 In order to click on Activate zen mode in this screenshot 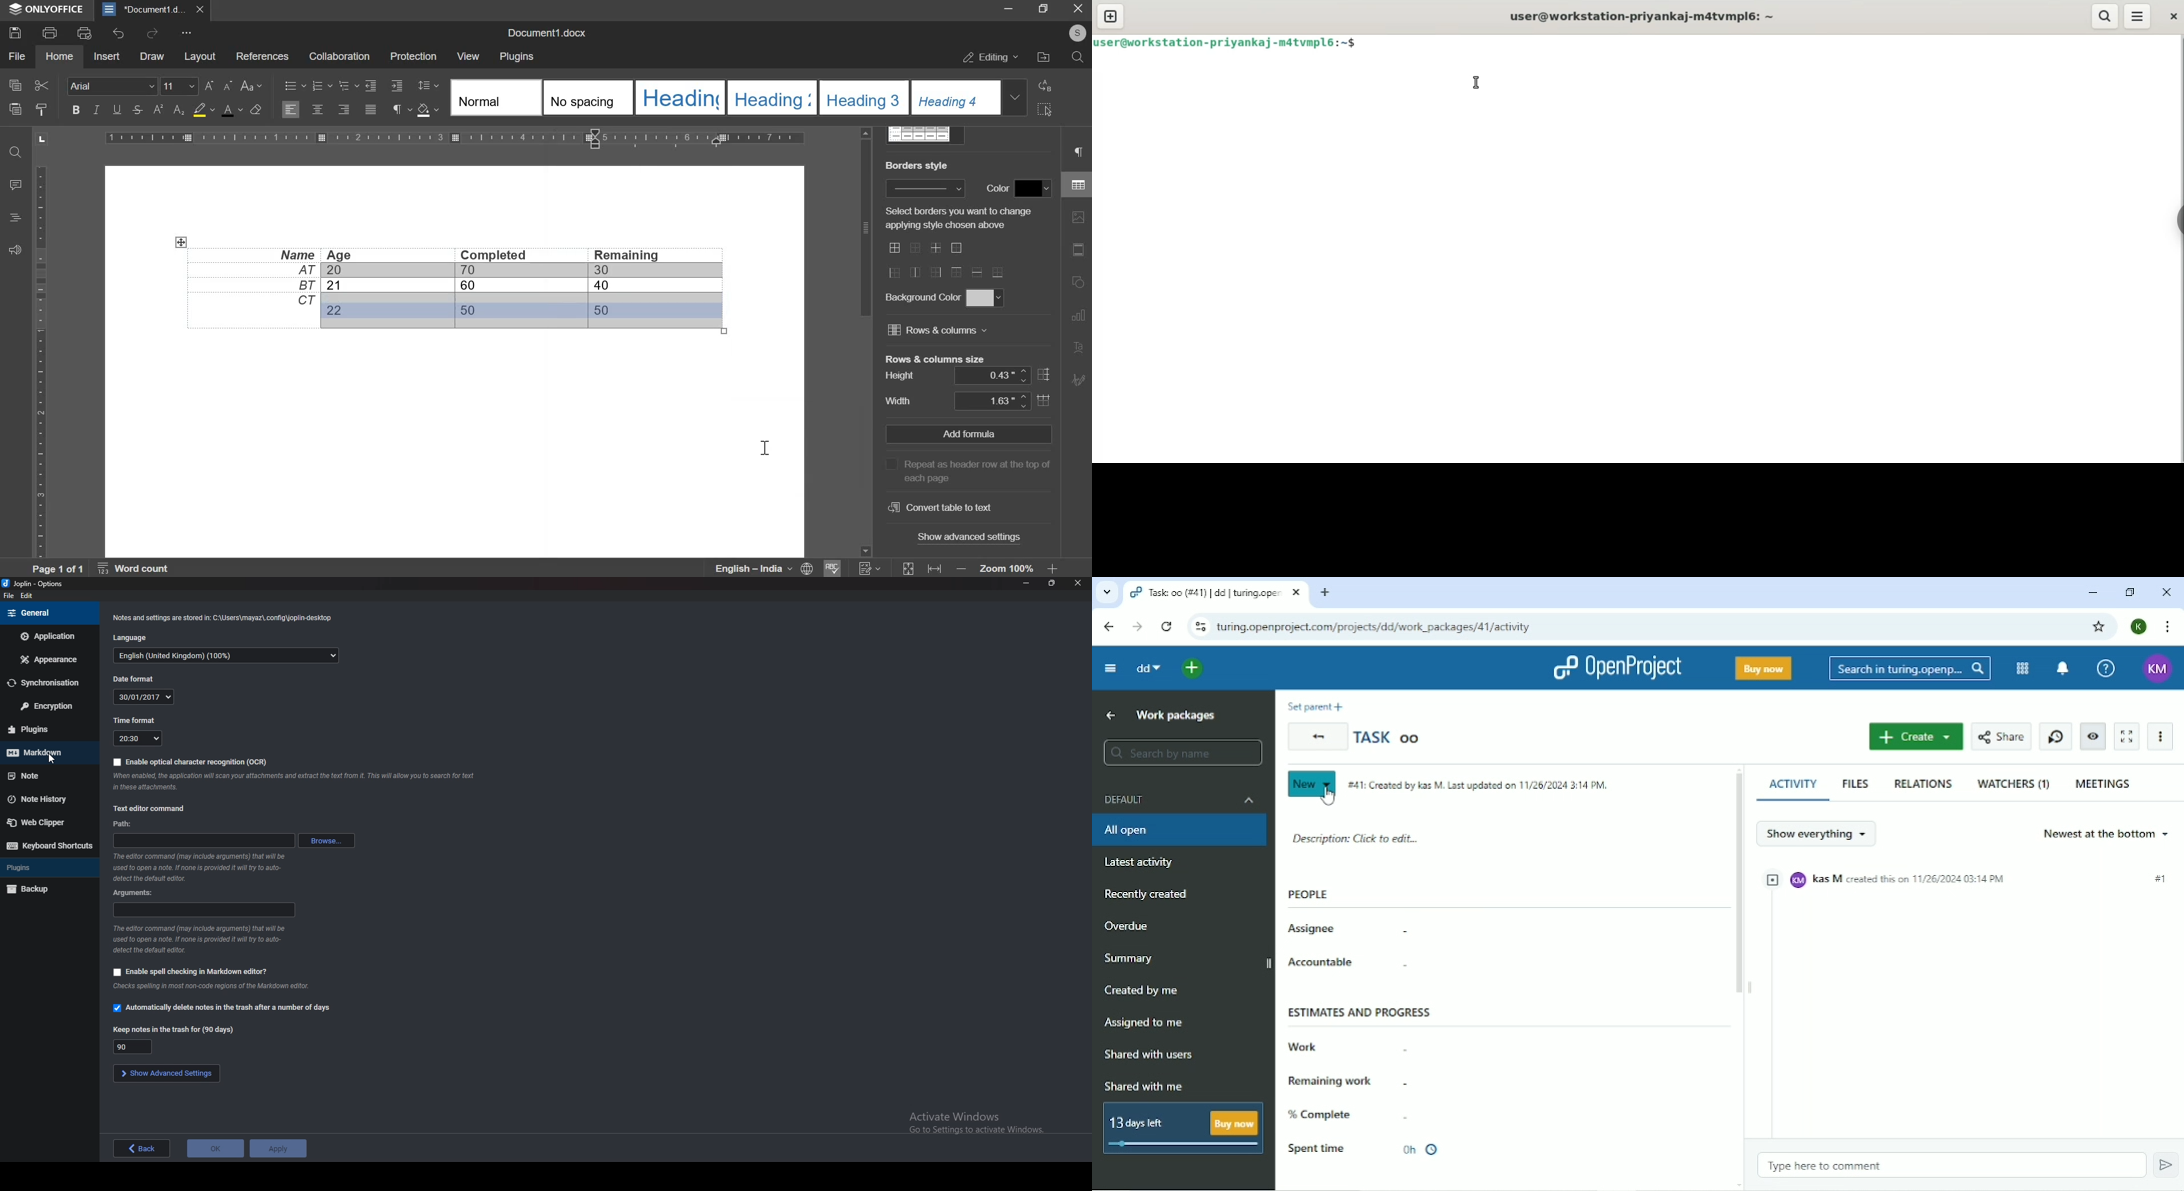, I will do `click(2127, 737)`.